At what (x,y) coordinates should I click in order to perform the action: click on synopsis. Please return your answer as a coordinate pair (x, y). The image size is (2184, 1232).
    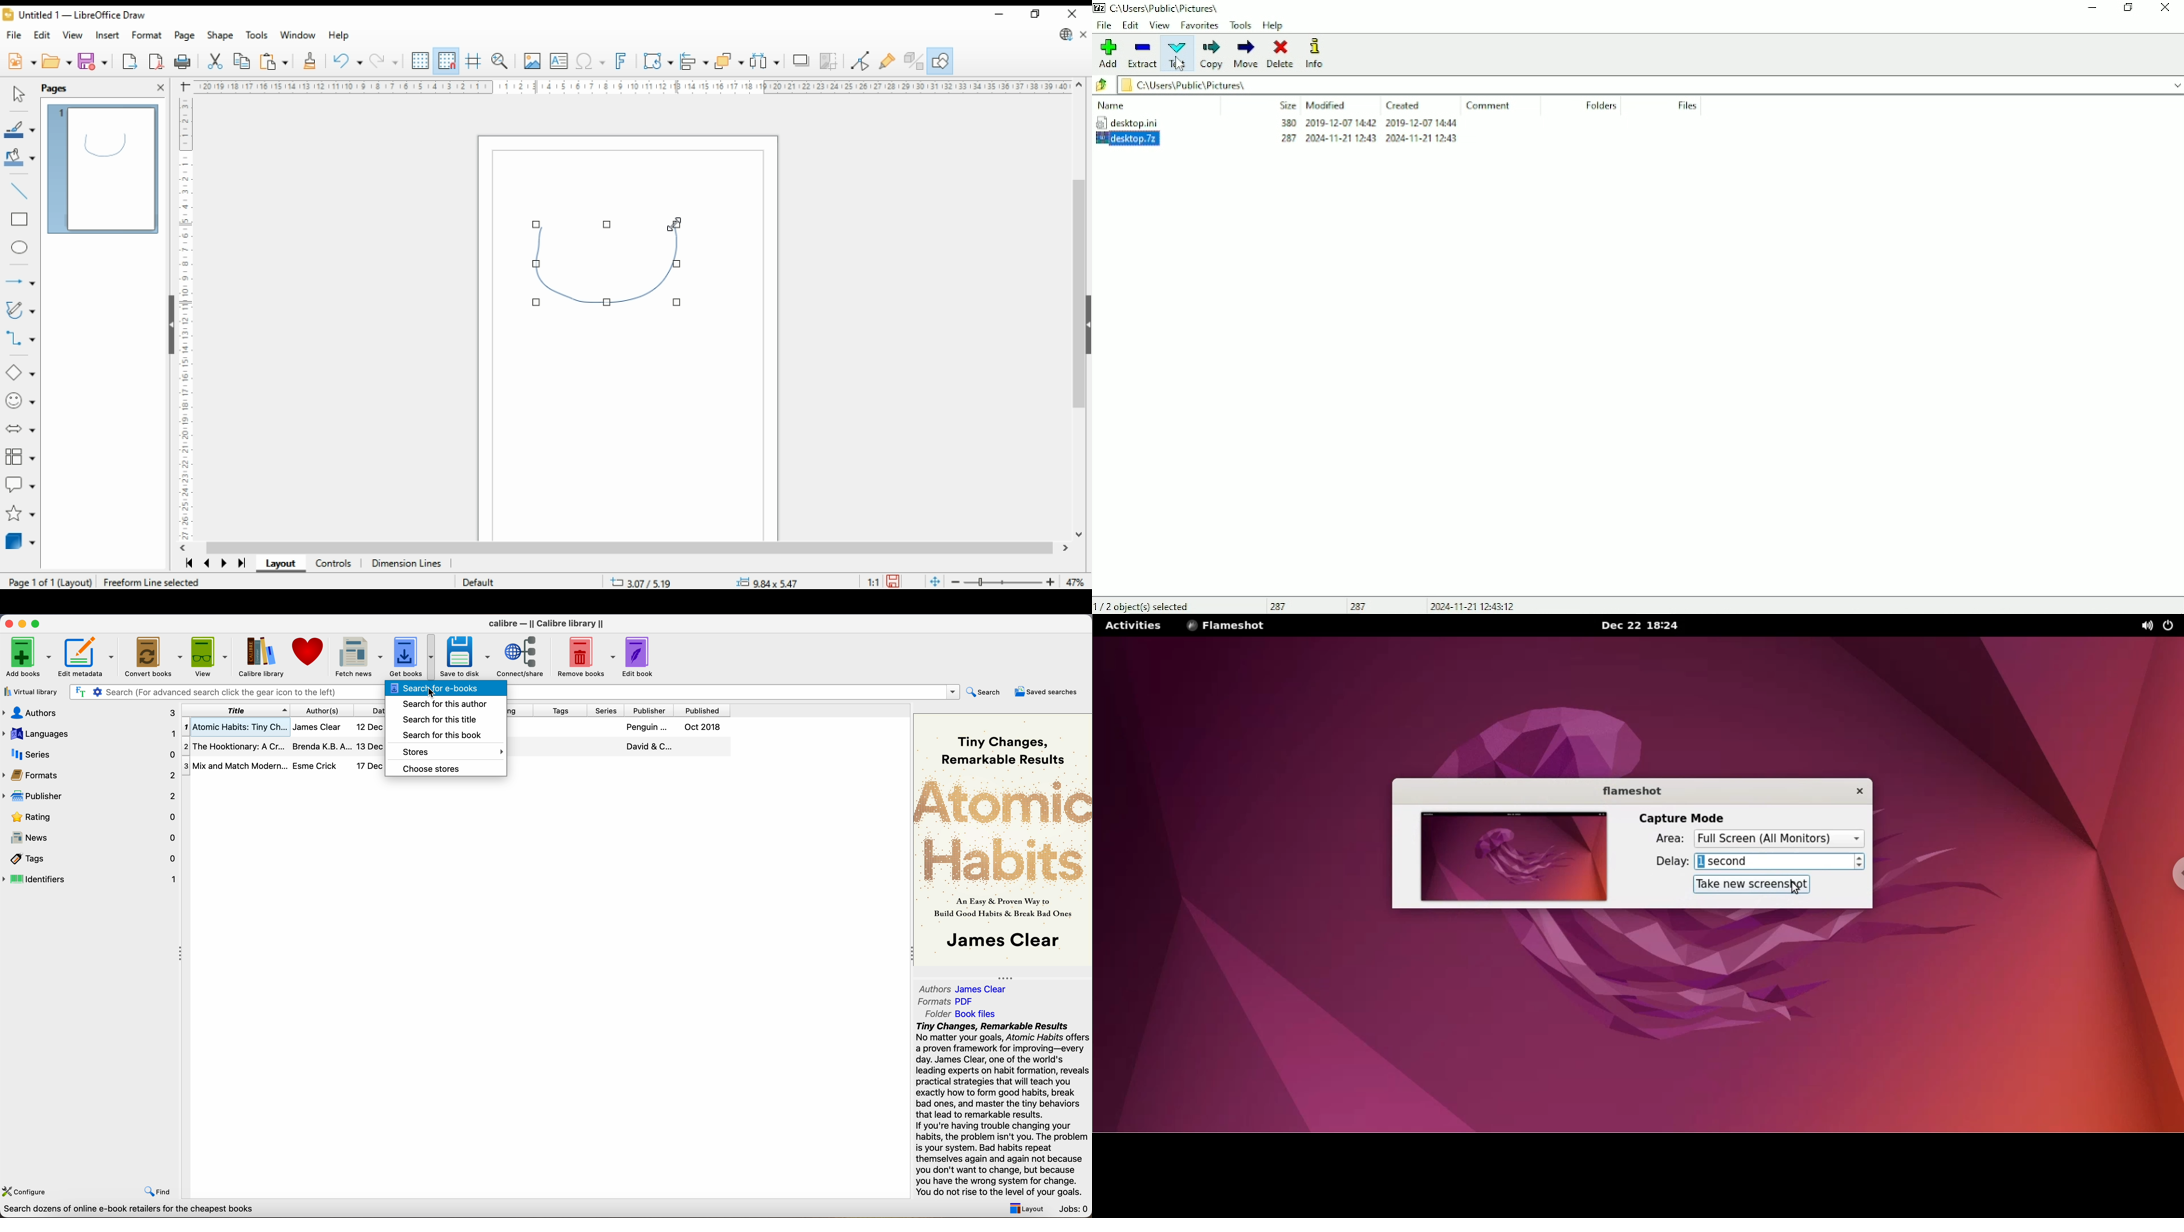
    Looking at the image, I should click on (1004, 1110).